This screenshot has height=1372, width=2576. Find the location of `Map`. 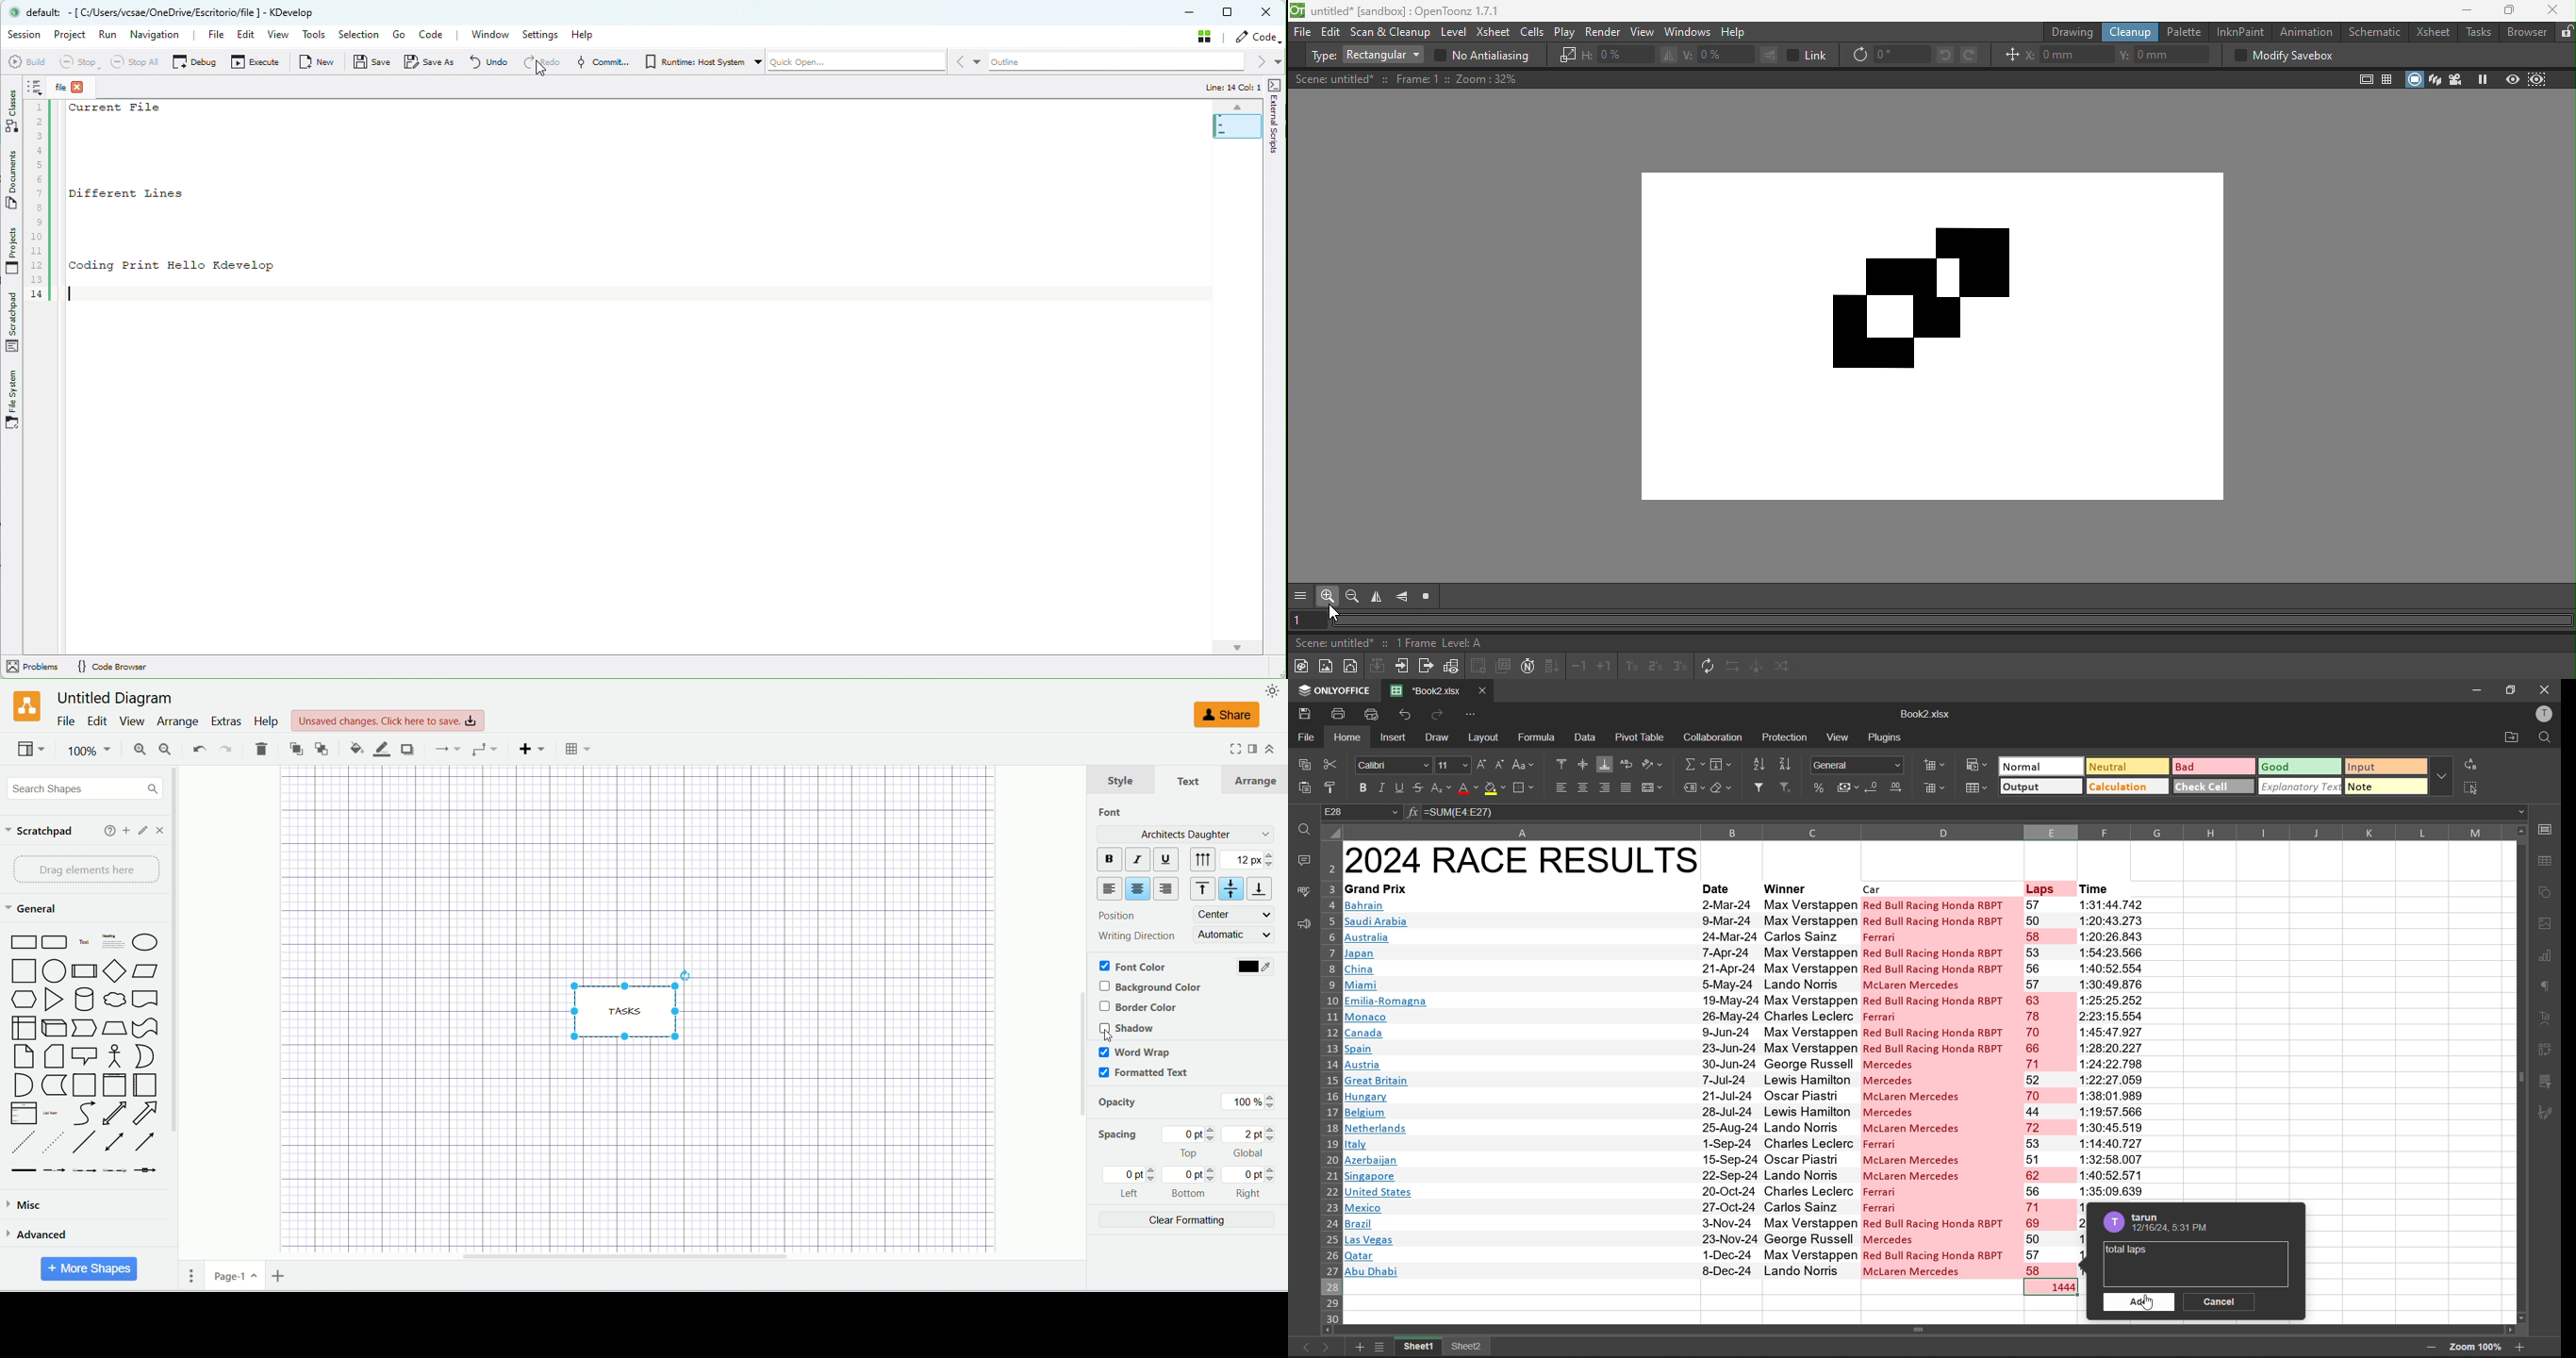

Map is located at coordinates (1236, 122).